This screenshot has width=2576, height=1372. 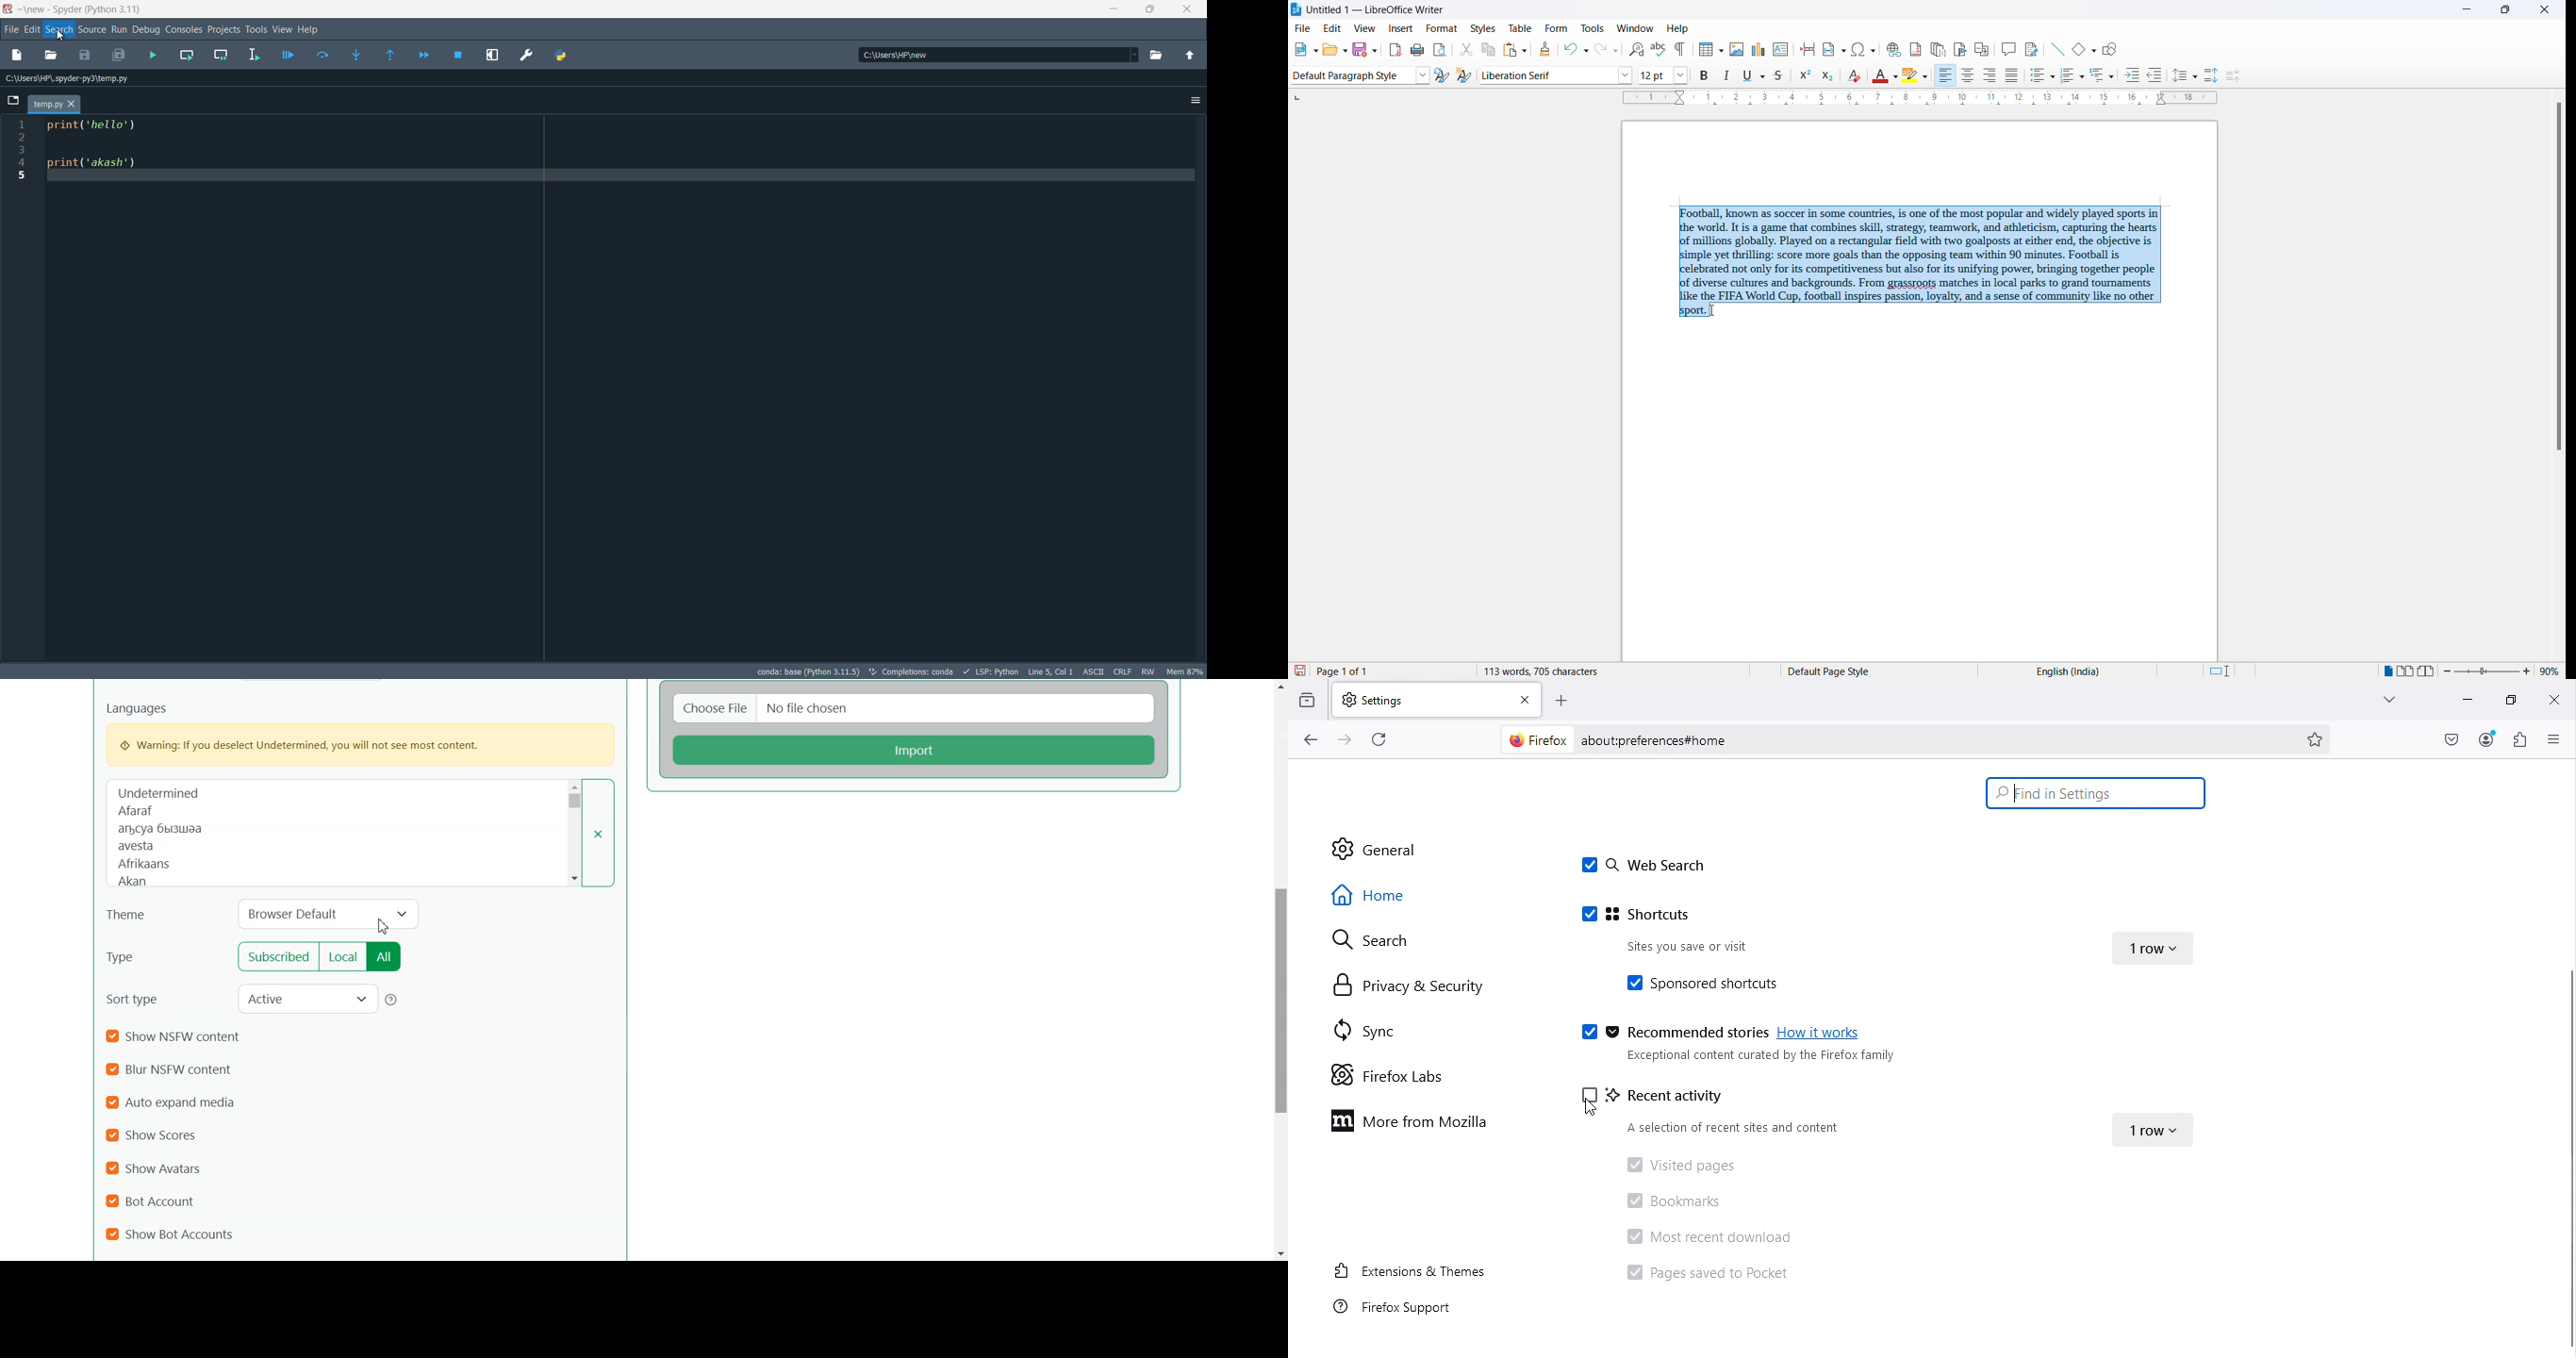 What do you see at coordinates (89, 30) in the screenshot?
I see `source menu` at bounding box center [89, 30].